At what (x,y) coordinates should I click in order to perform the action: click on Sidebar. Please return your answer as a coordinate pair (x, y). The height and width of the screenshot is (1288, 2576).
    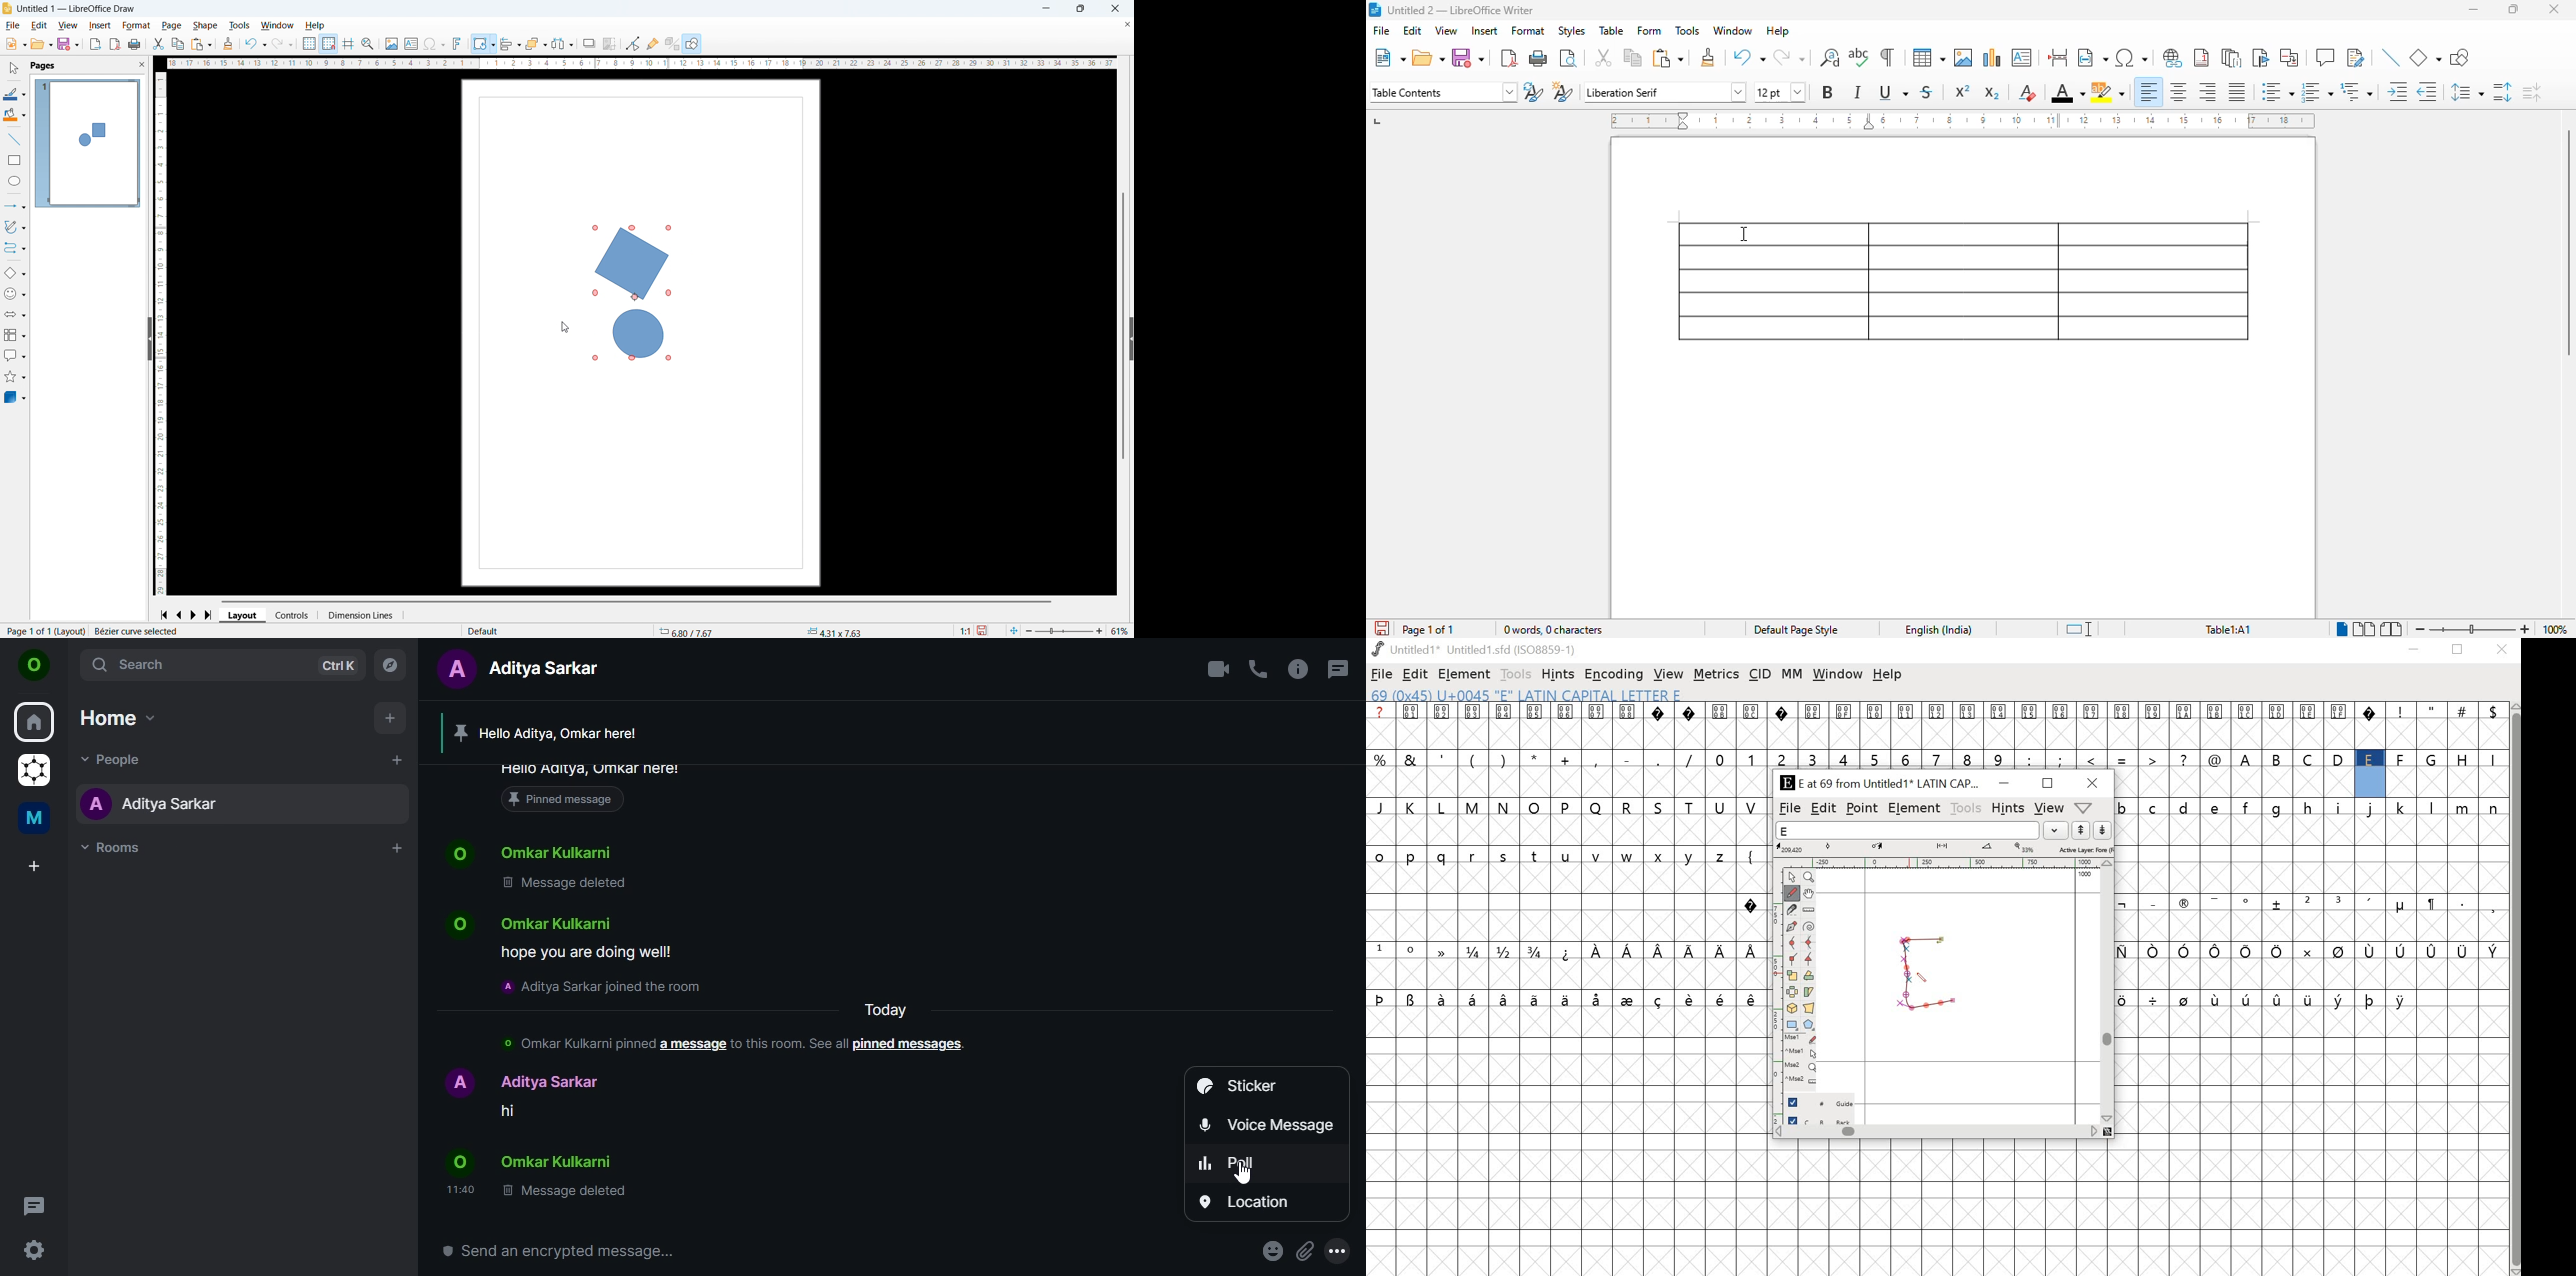
    Looking at the image, I should click on (145, 338).